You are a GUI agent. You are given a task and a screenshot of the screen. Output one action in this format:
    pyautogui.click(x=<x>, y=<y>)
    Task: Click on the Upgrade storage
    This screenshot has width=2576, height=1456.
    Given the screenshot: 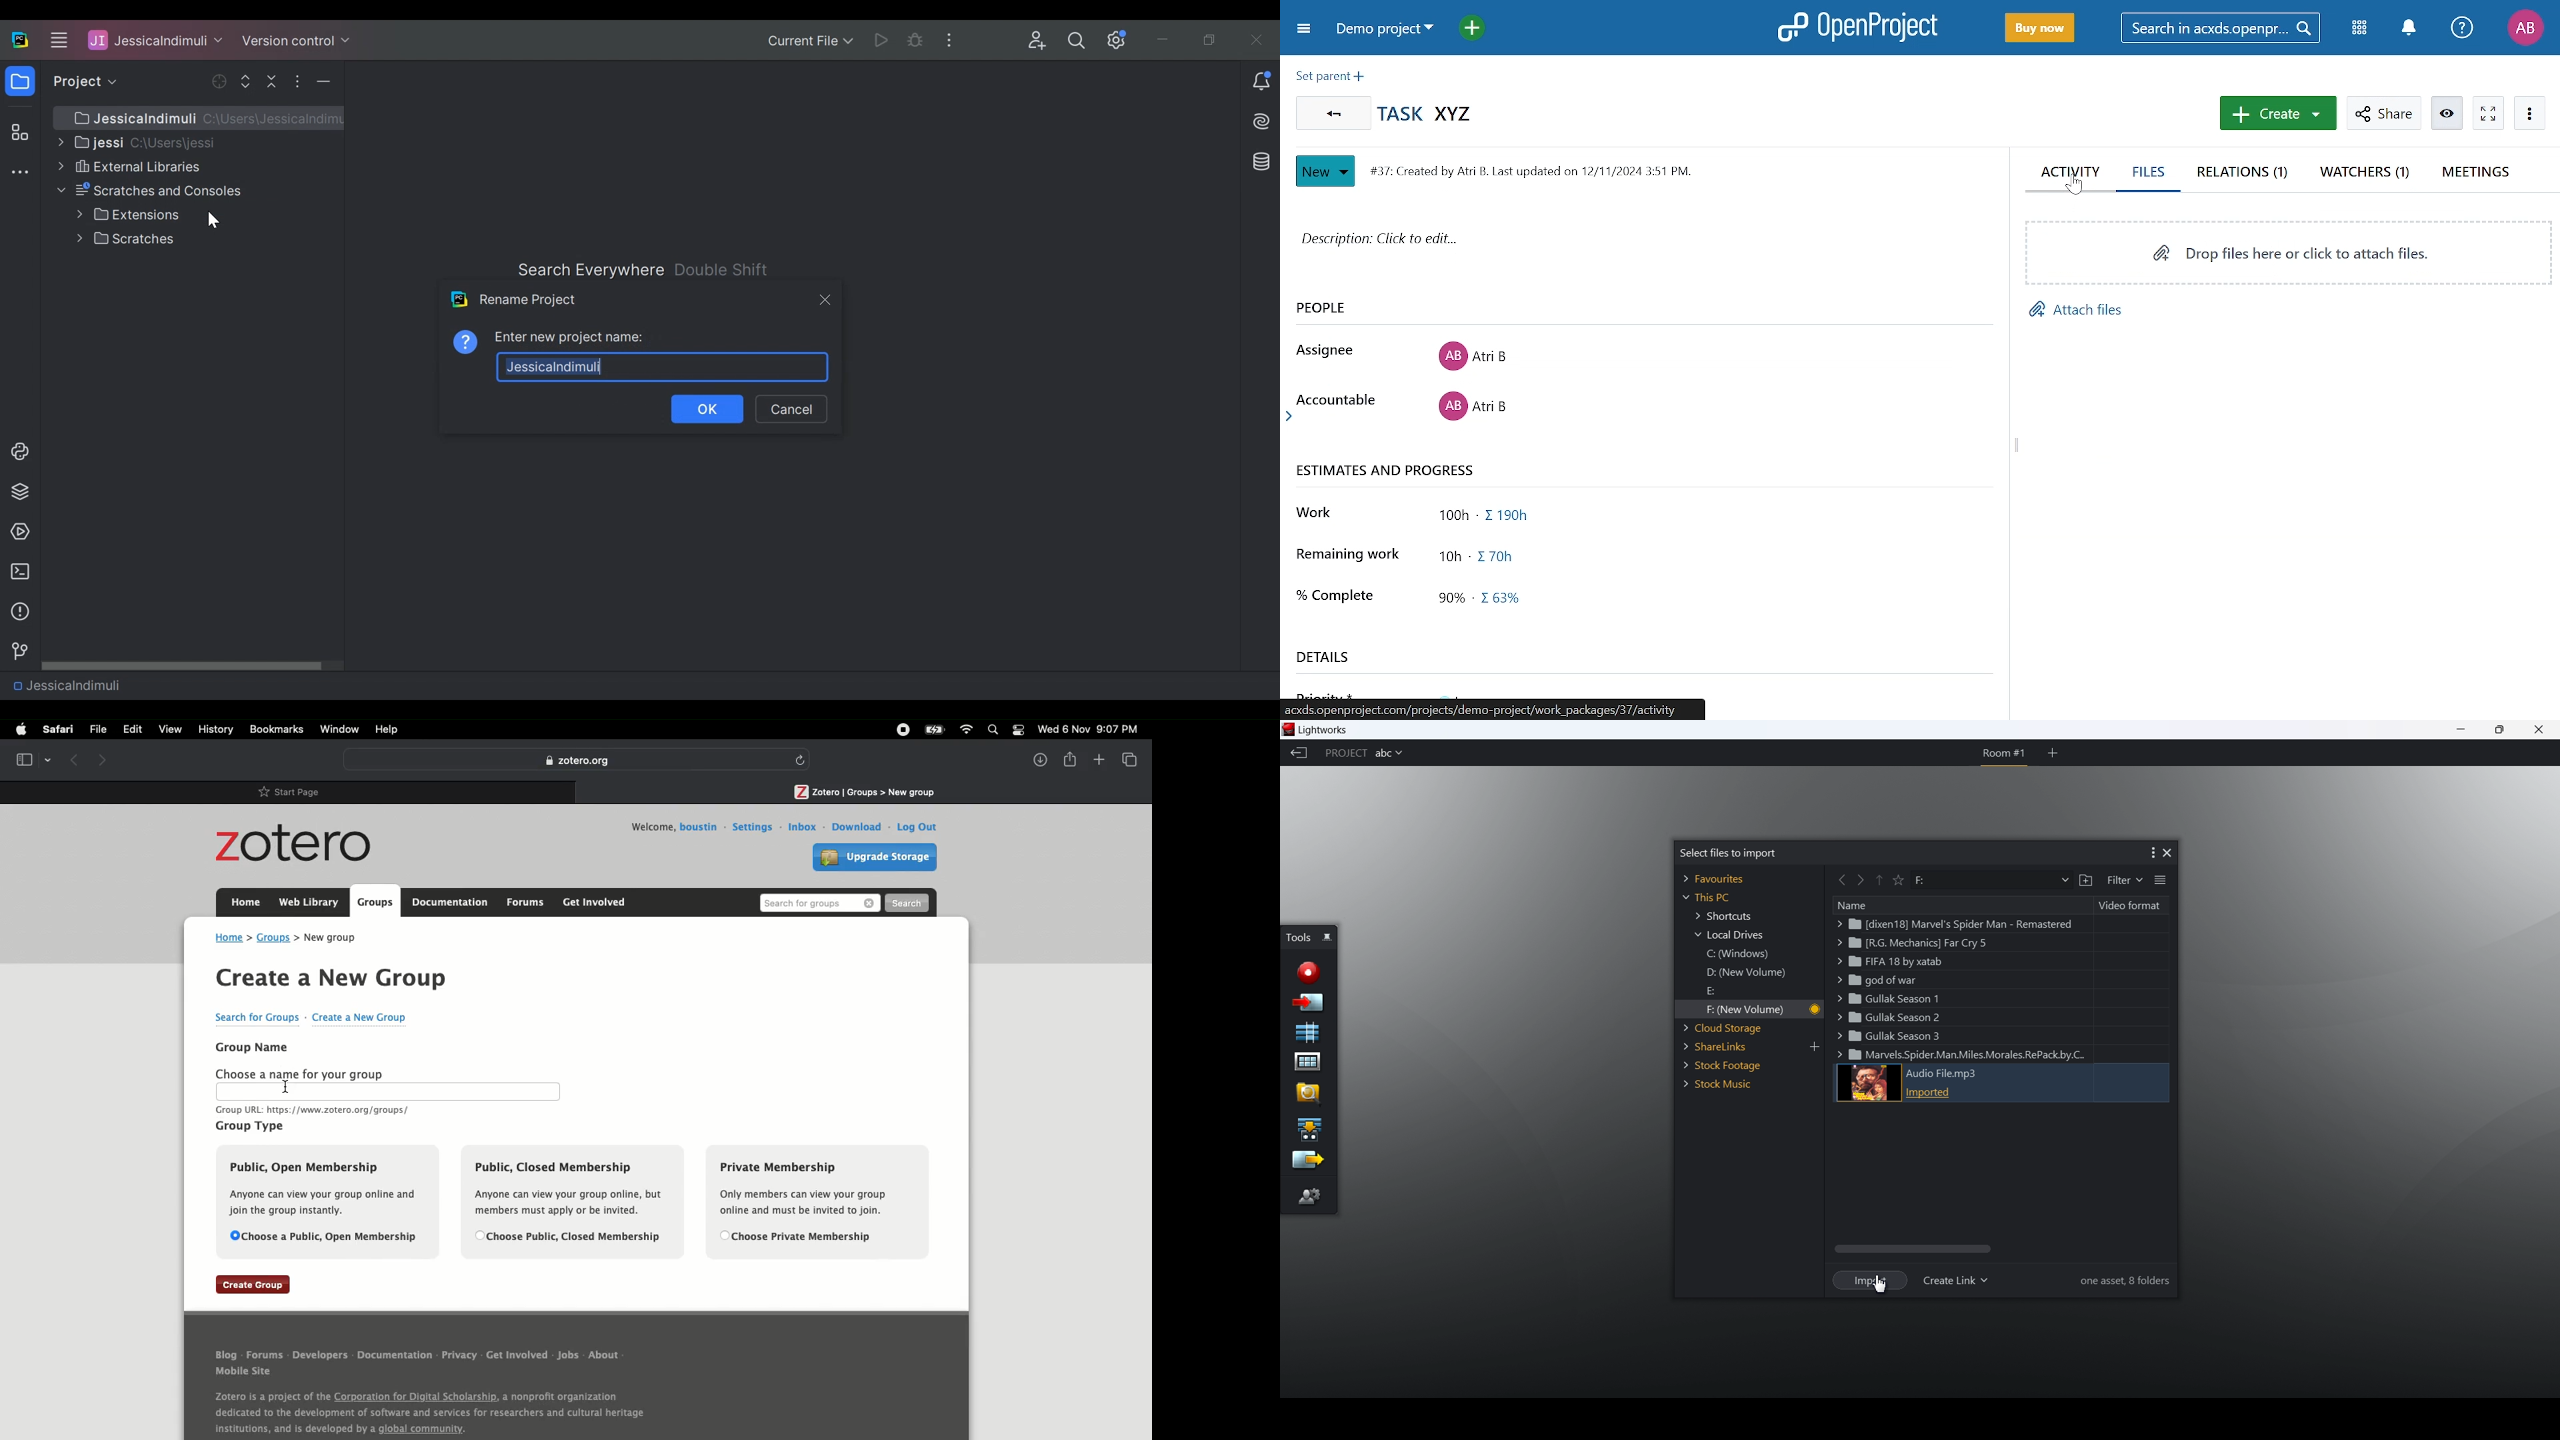 What is the action you would take?
    pyautogui.click(x=877, y=859)
    